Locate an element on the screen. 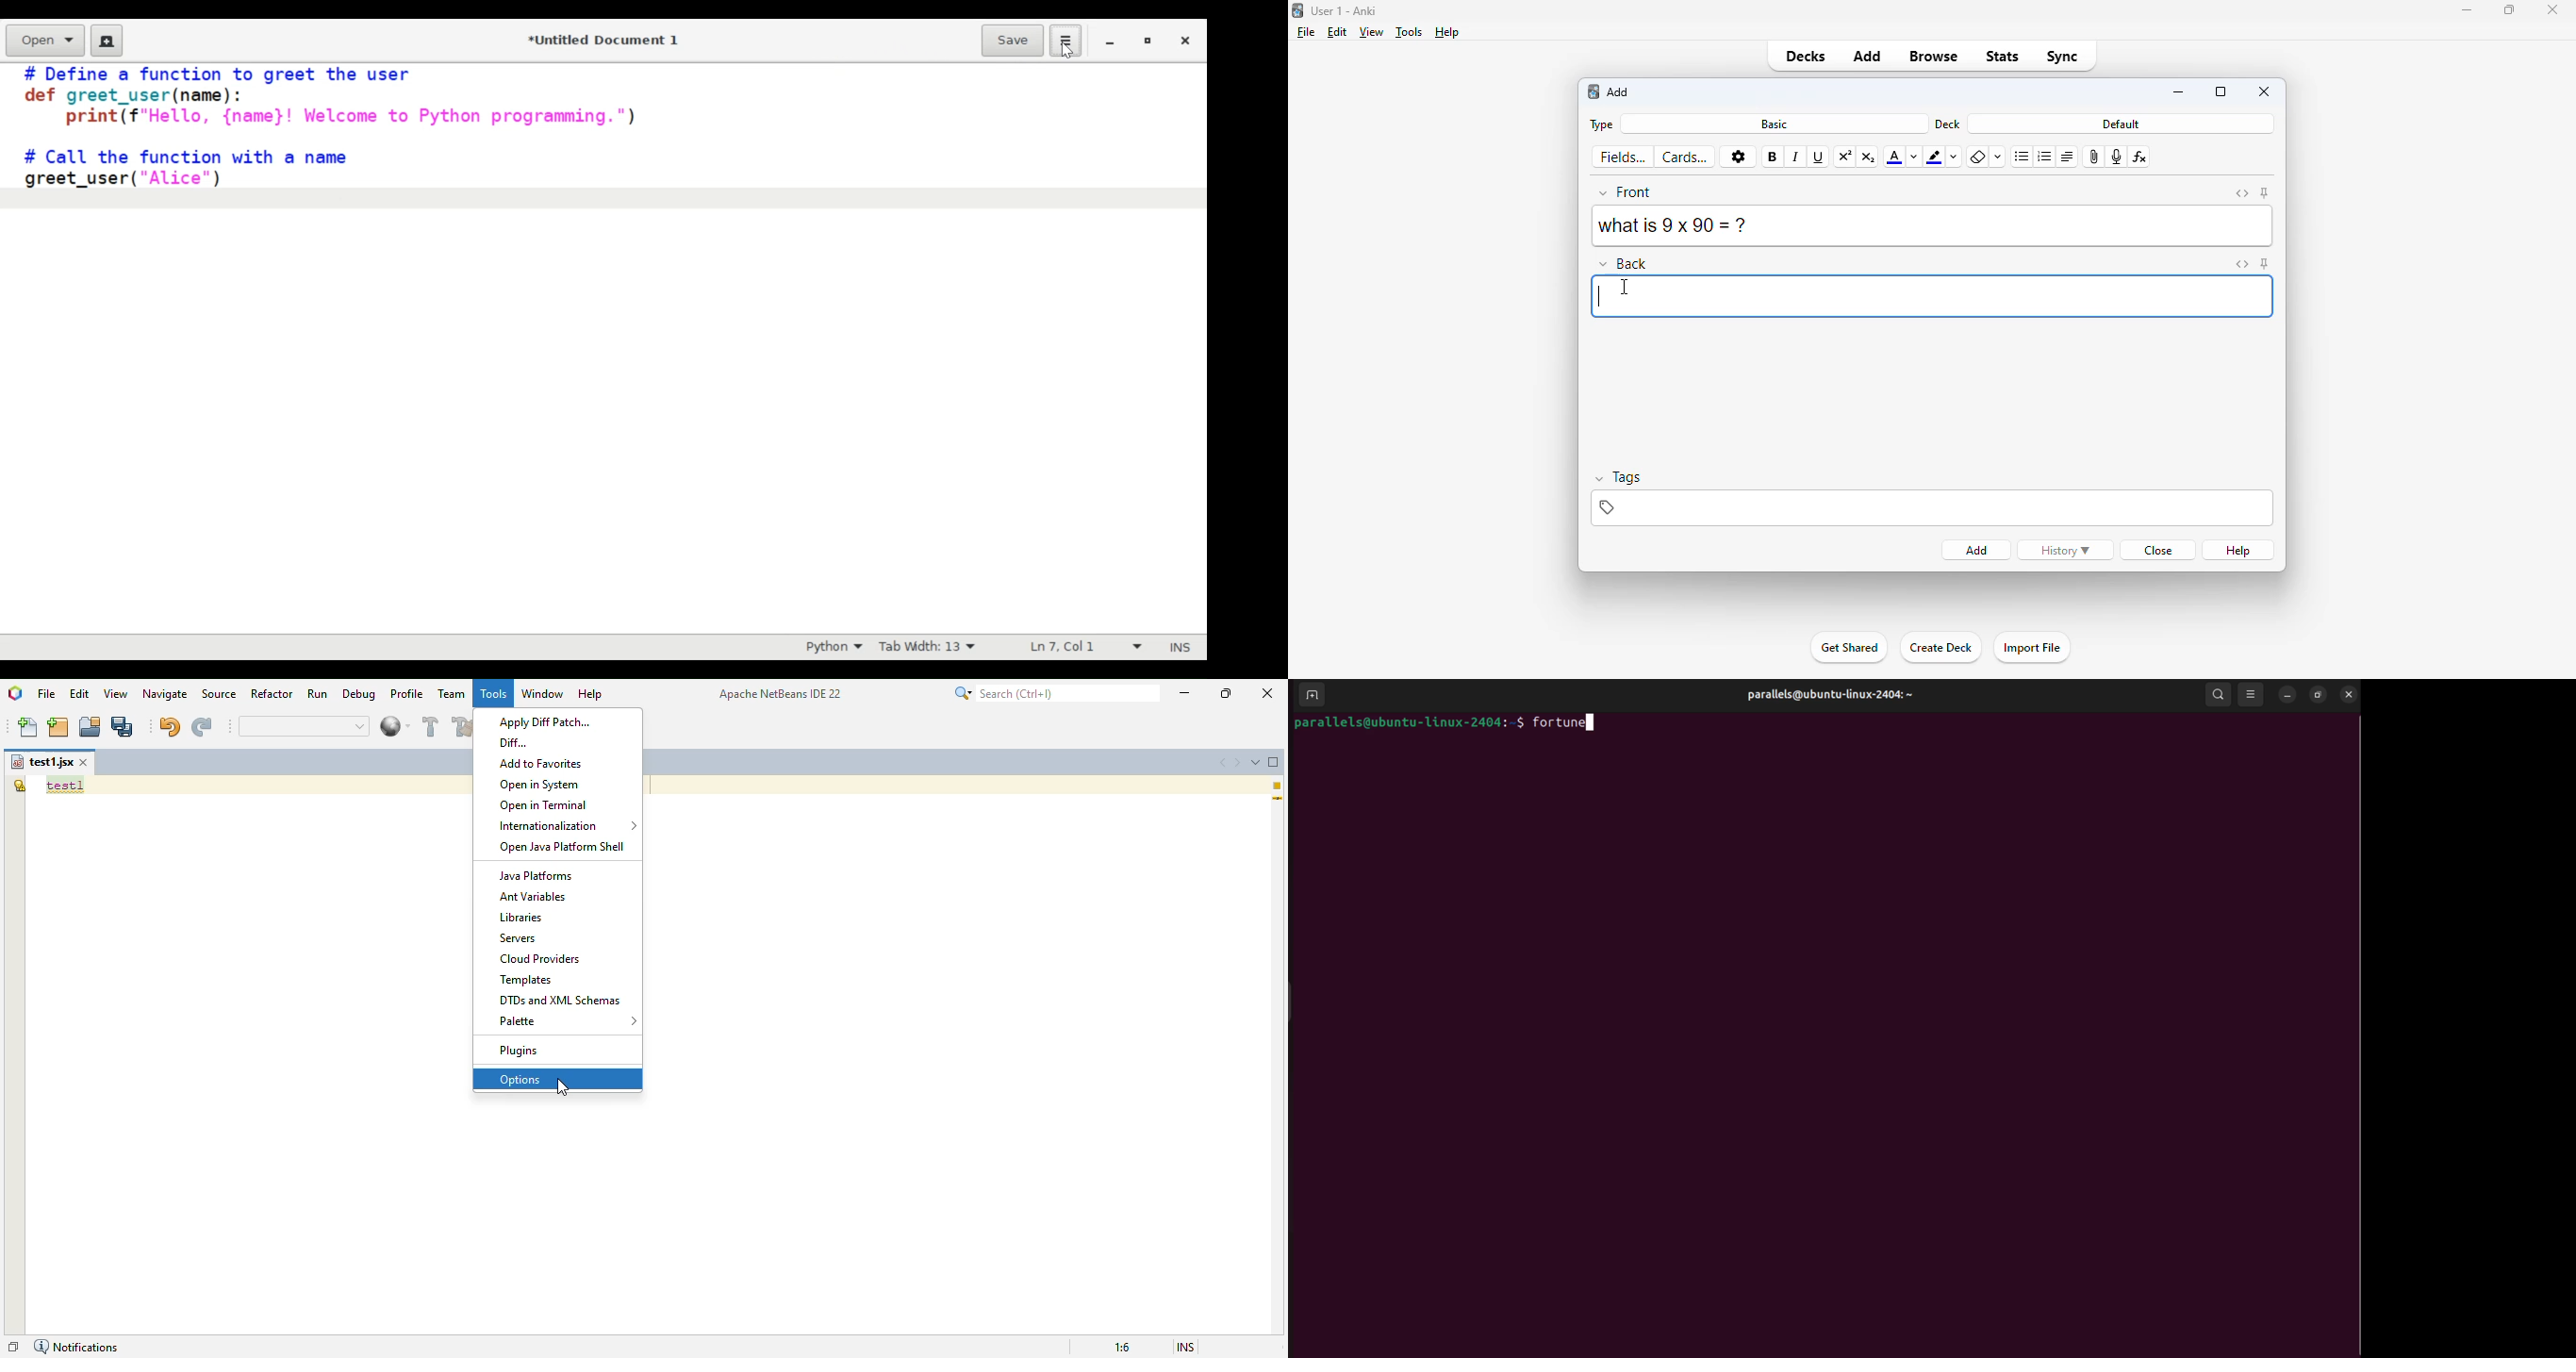  stats is located at coordinates (2003, 58).